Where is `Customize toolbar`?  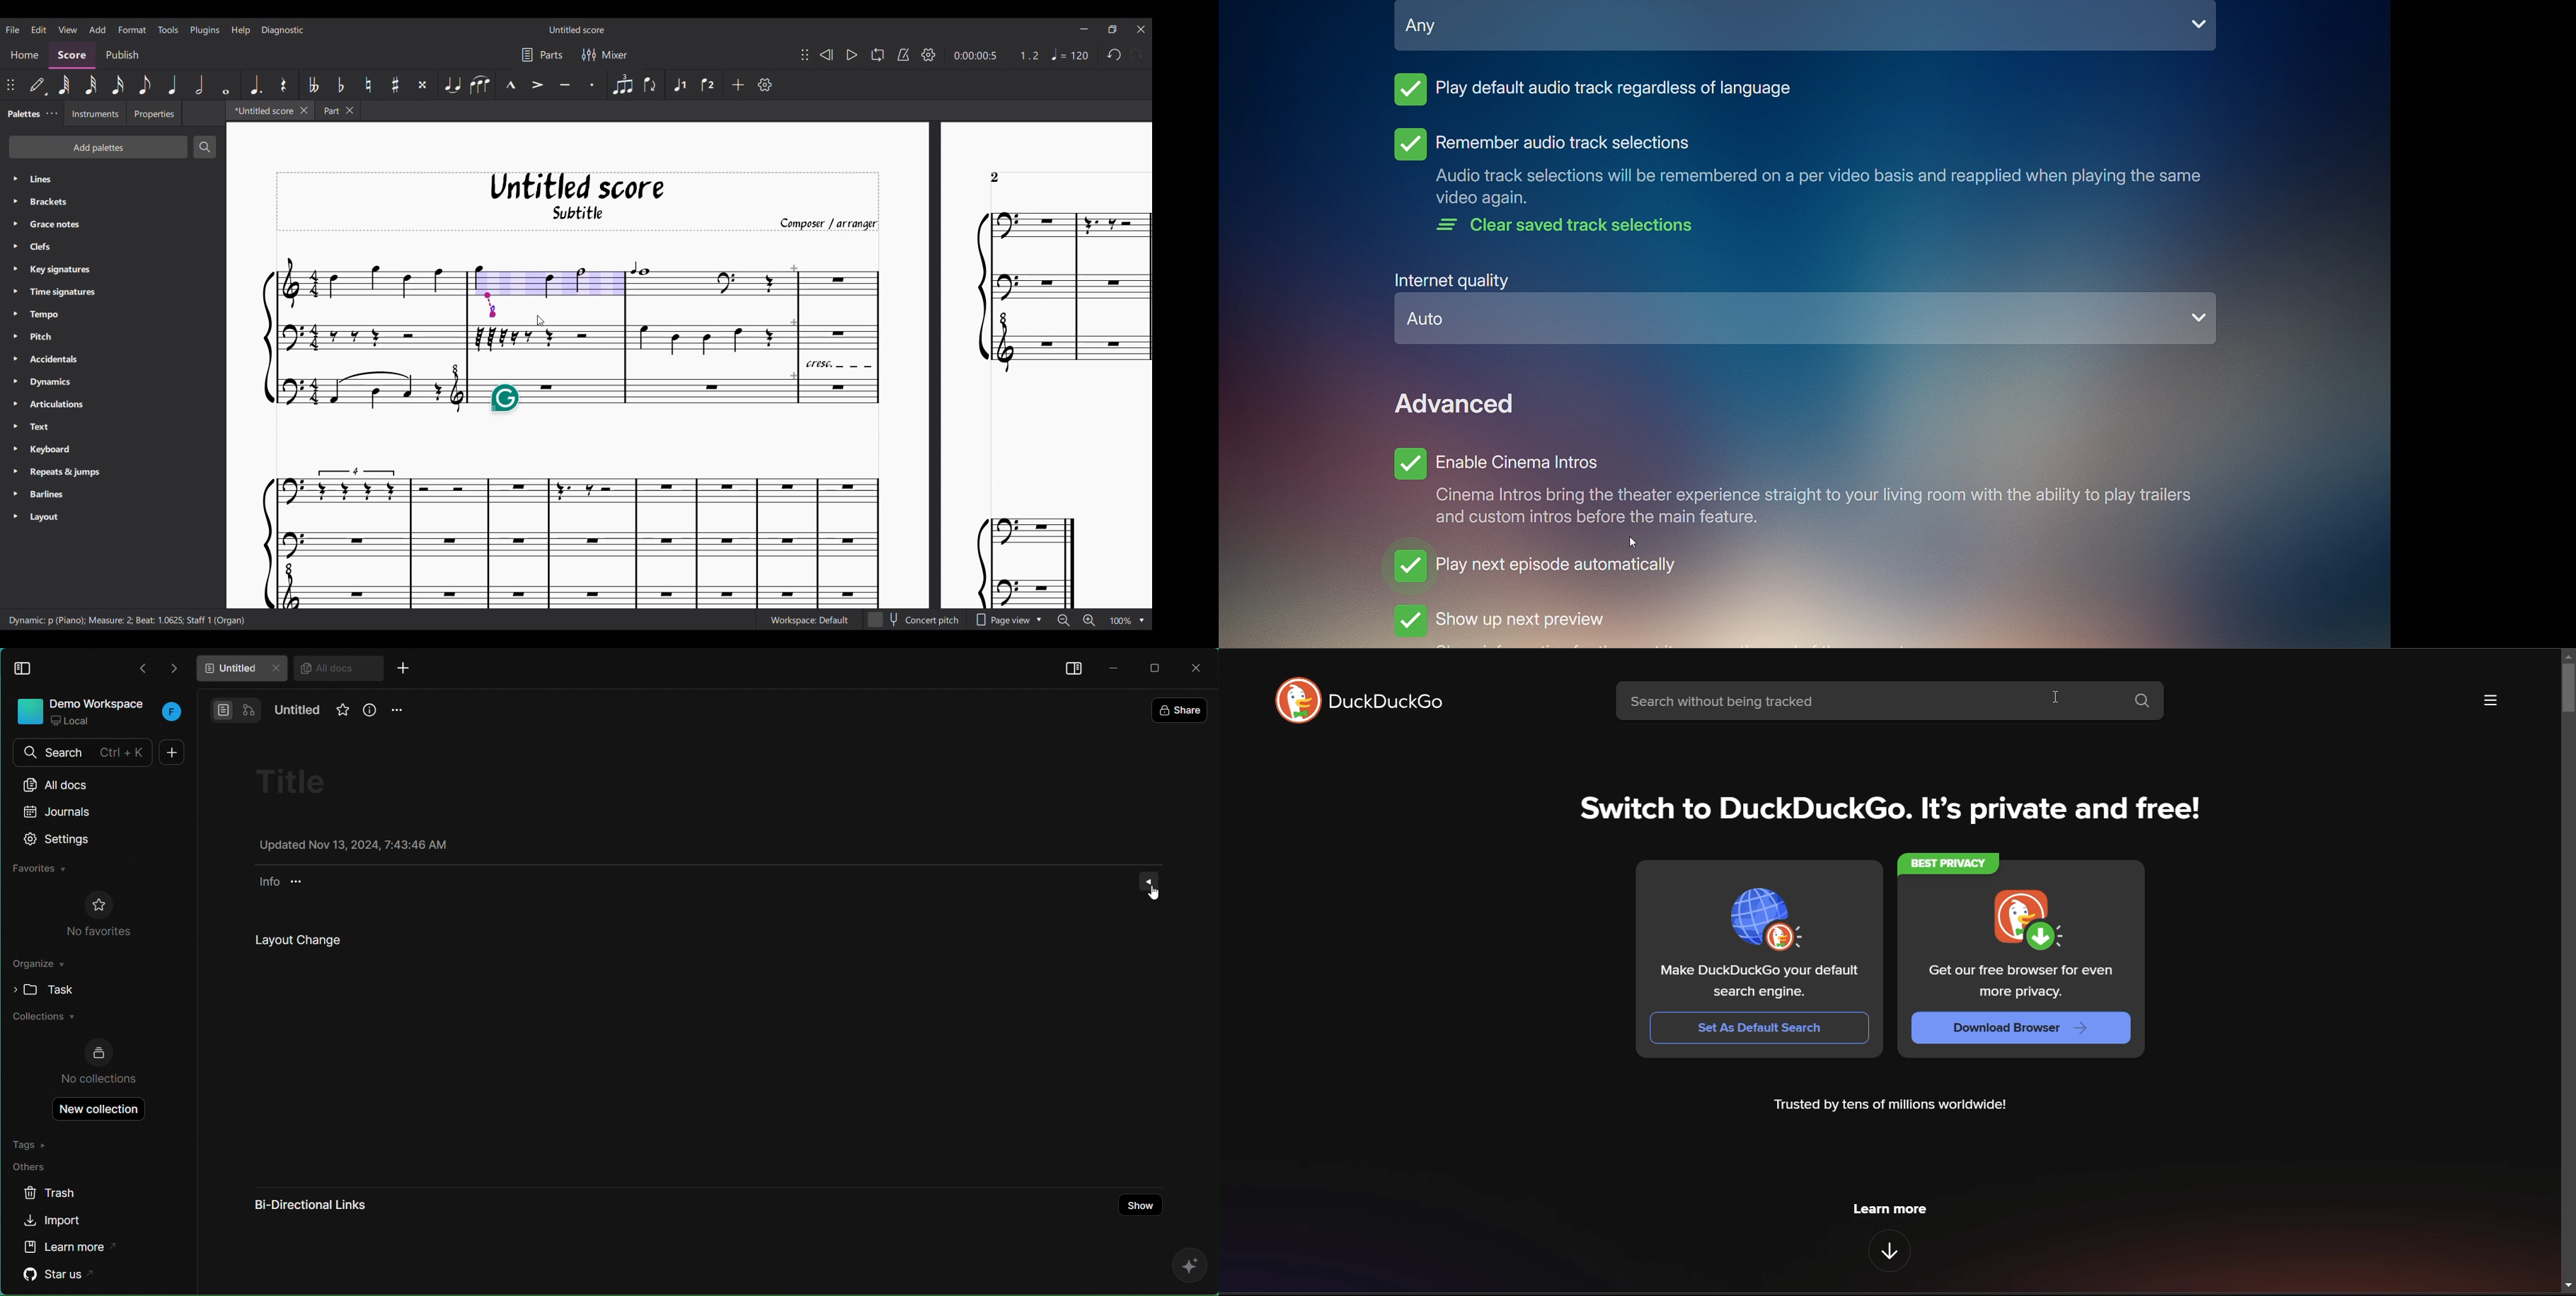 Customize toolbar is located at coordinates (765, 85).